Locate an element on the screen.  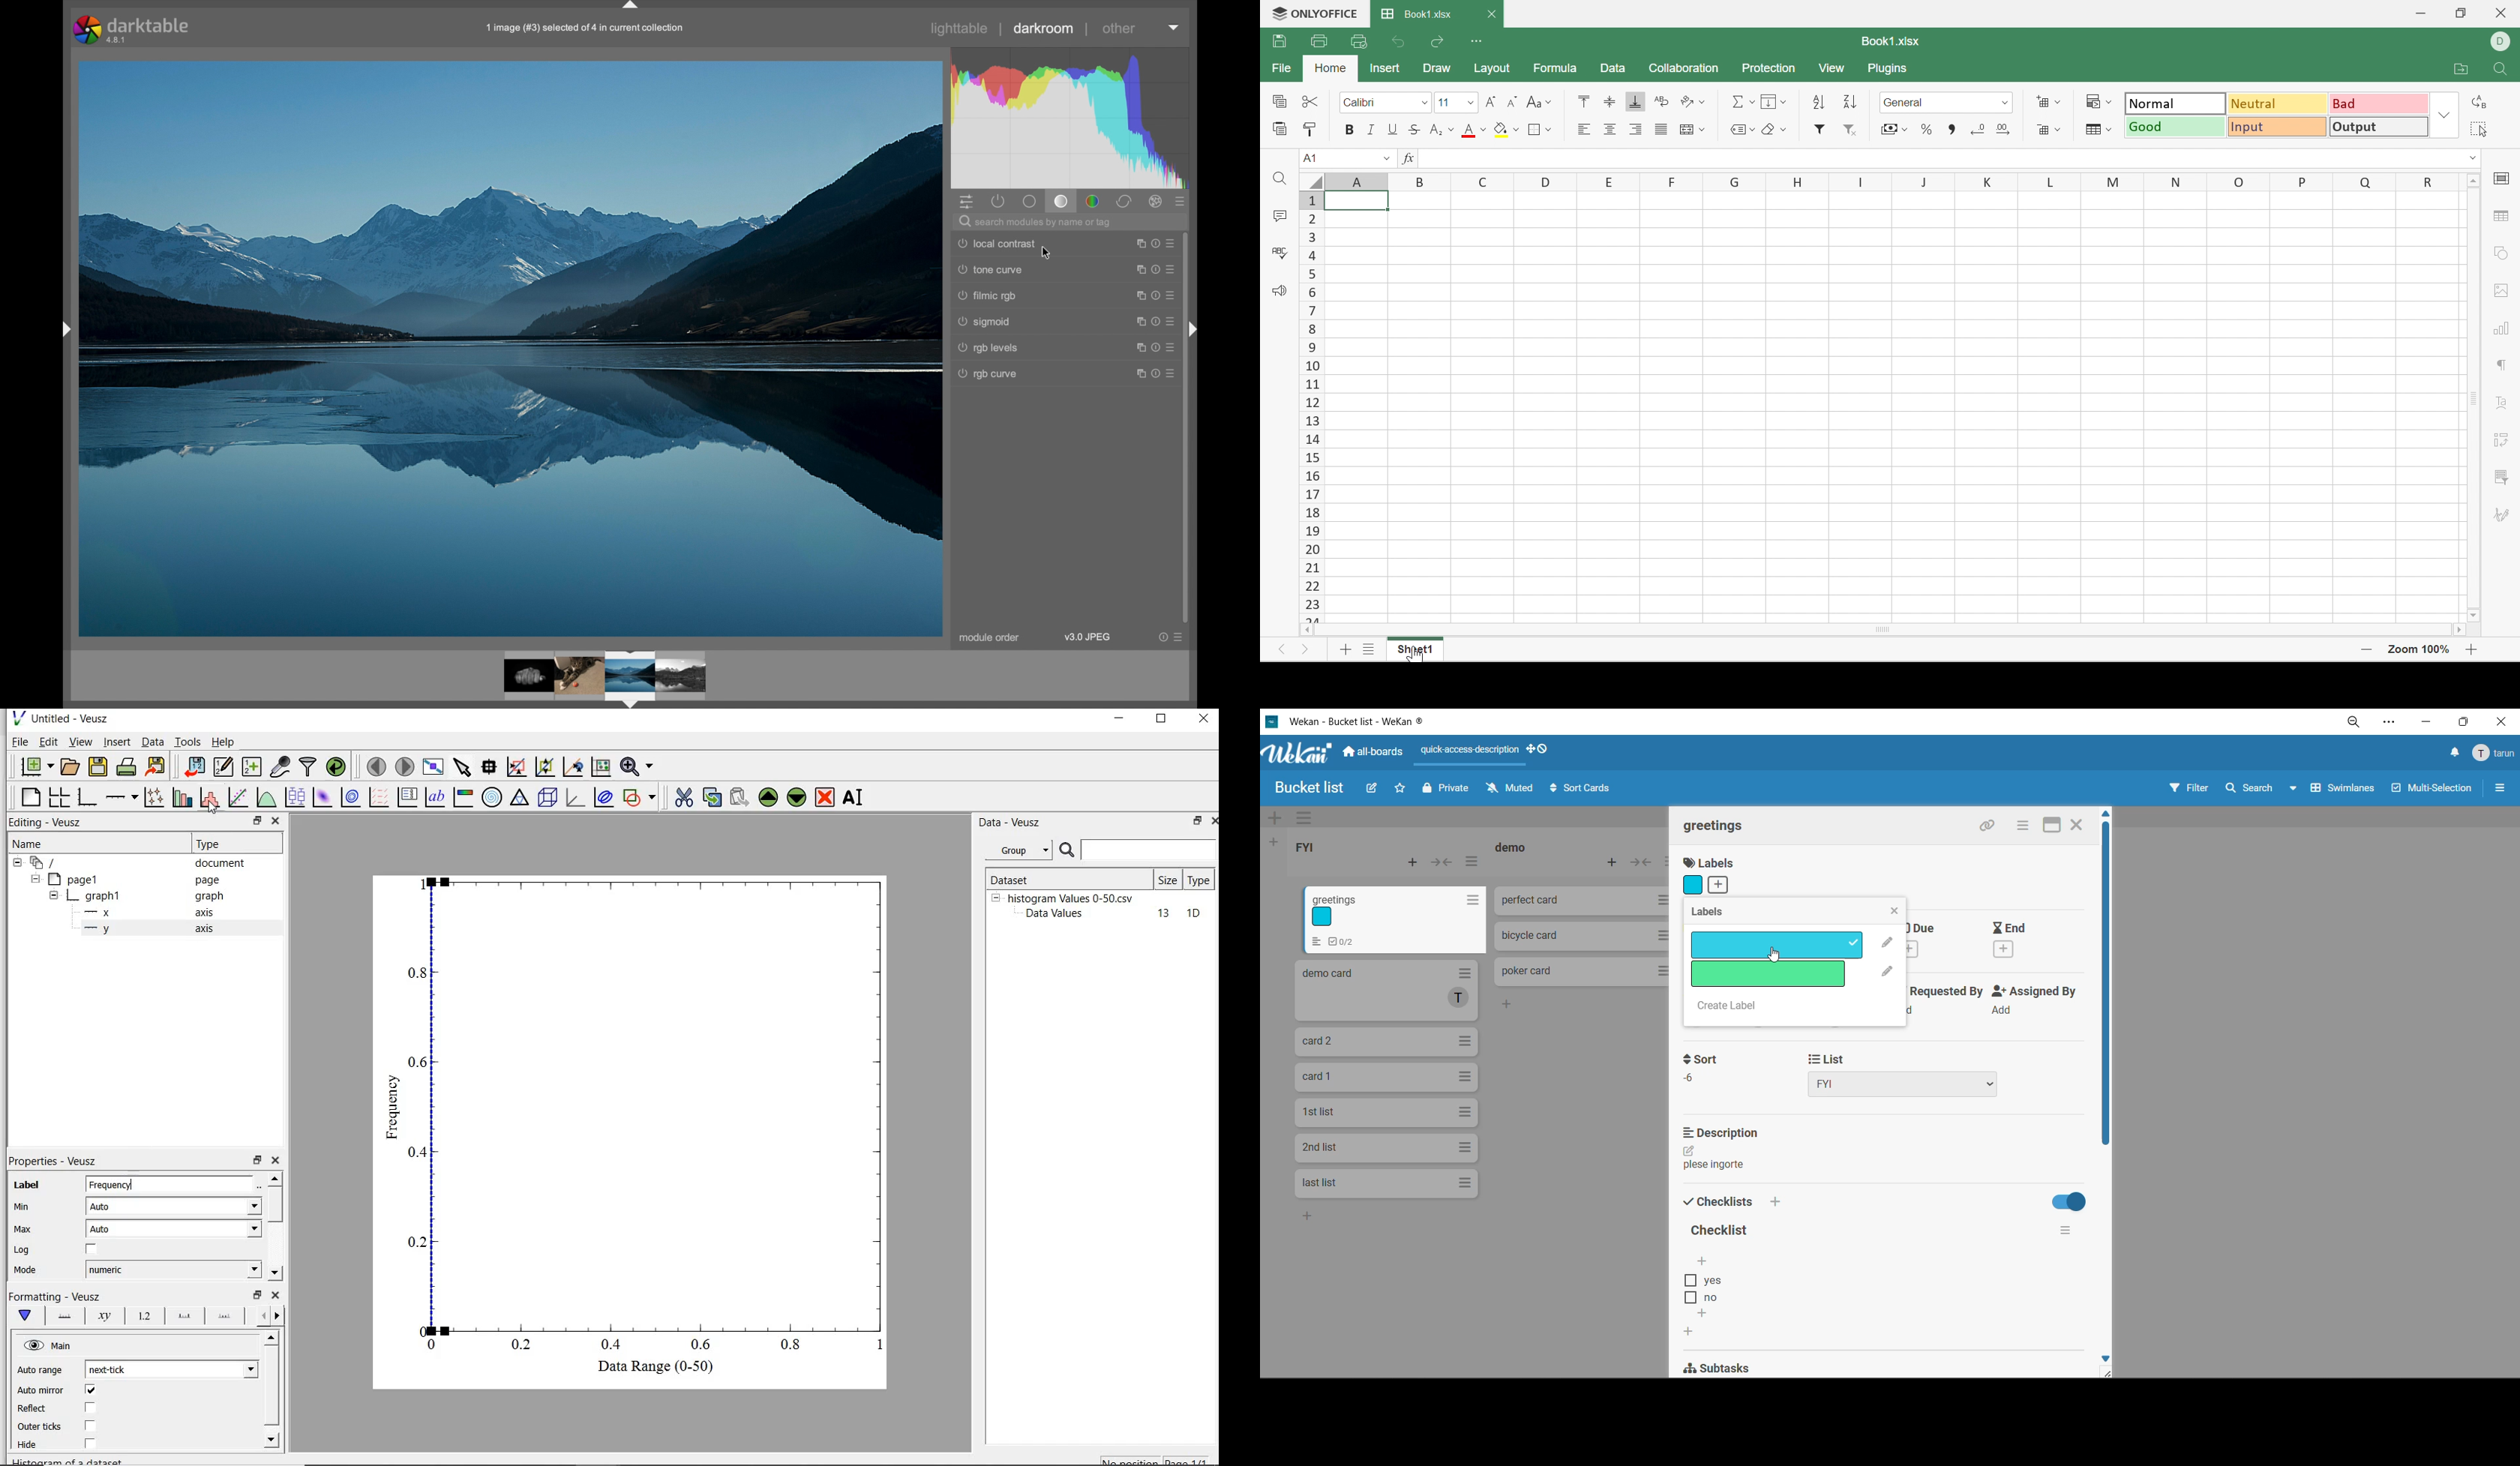
22 is located at coordinates (1312, 587).